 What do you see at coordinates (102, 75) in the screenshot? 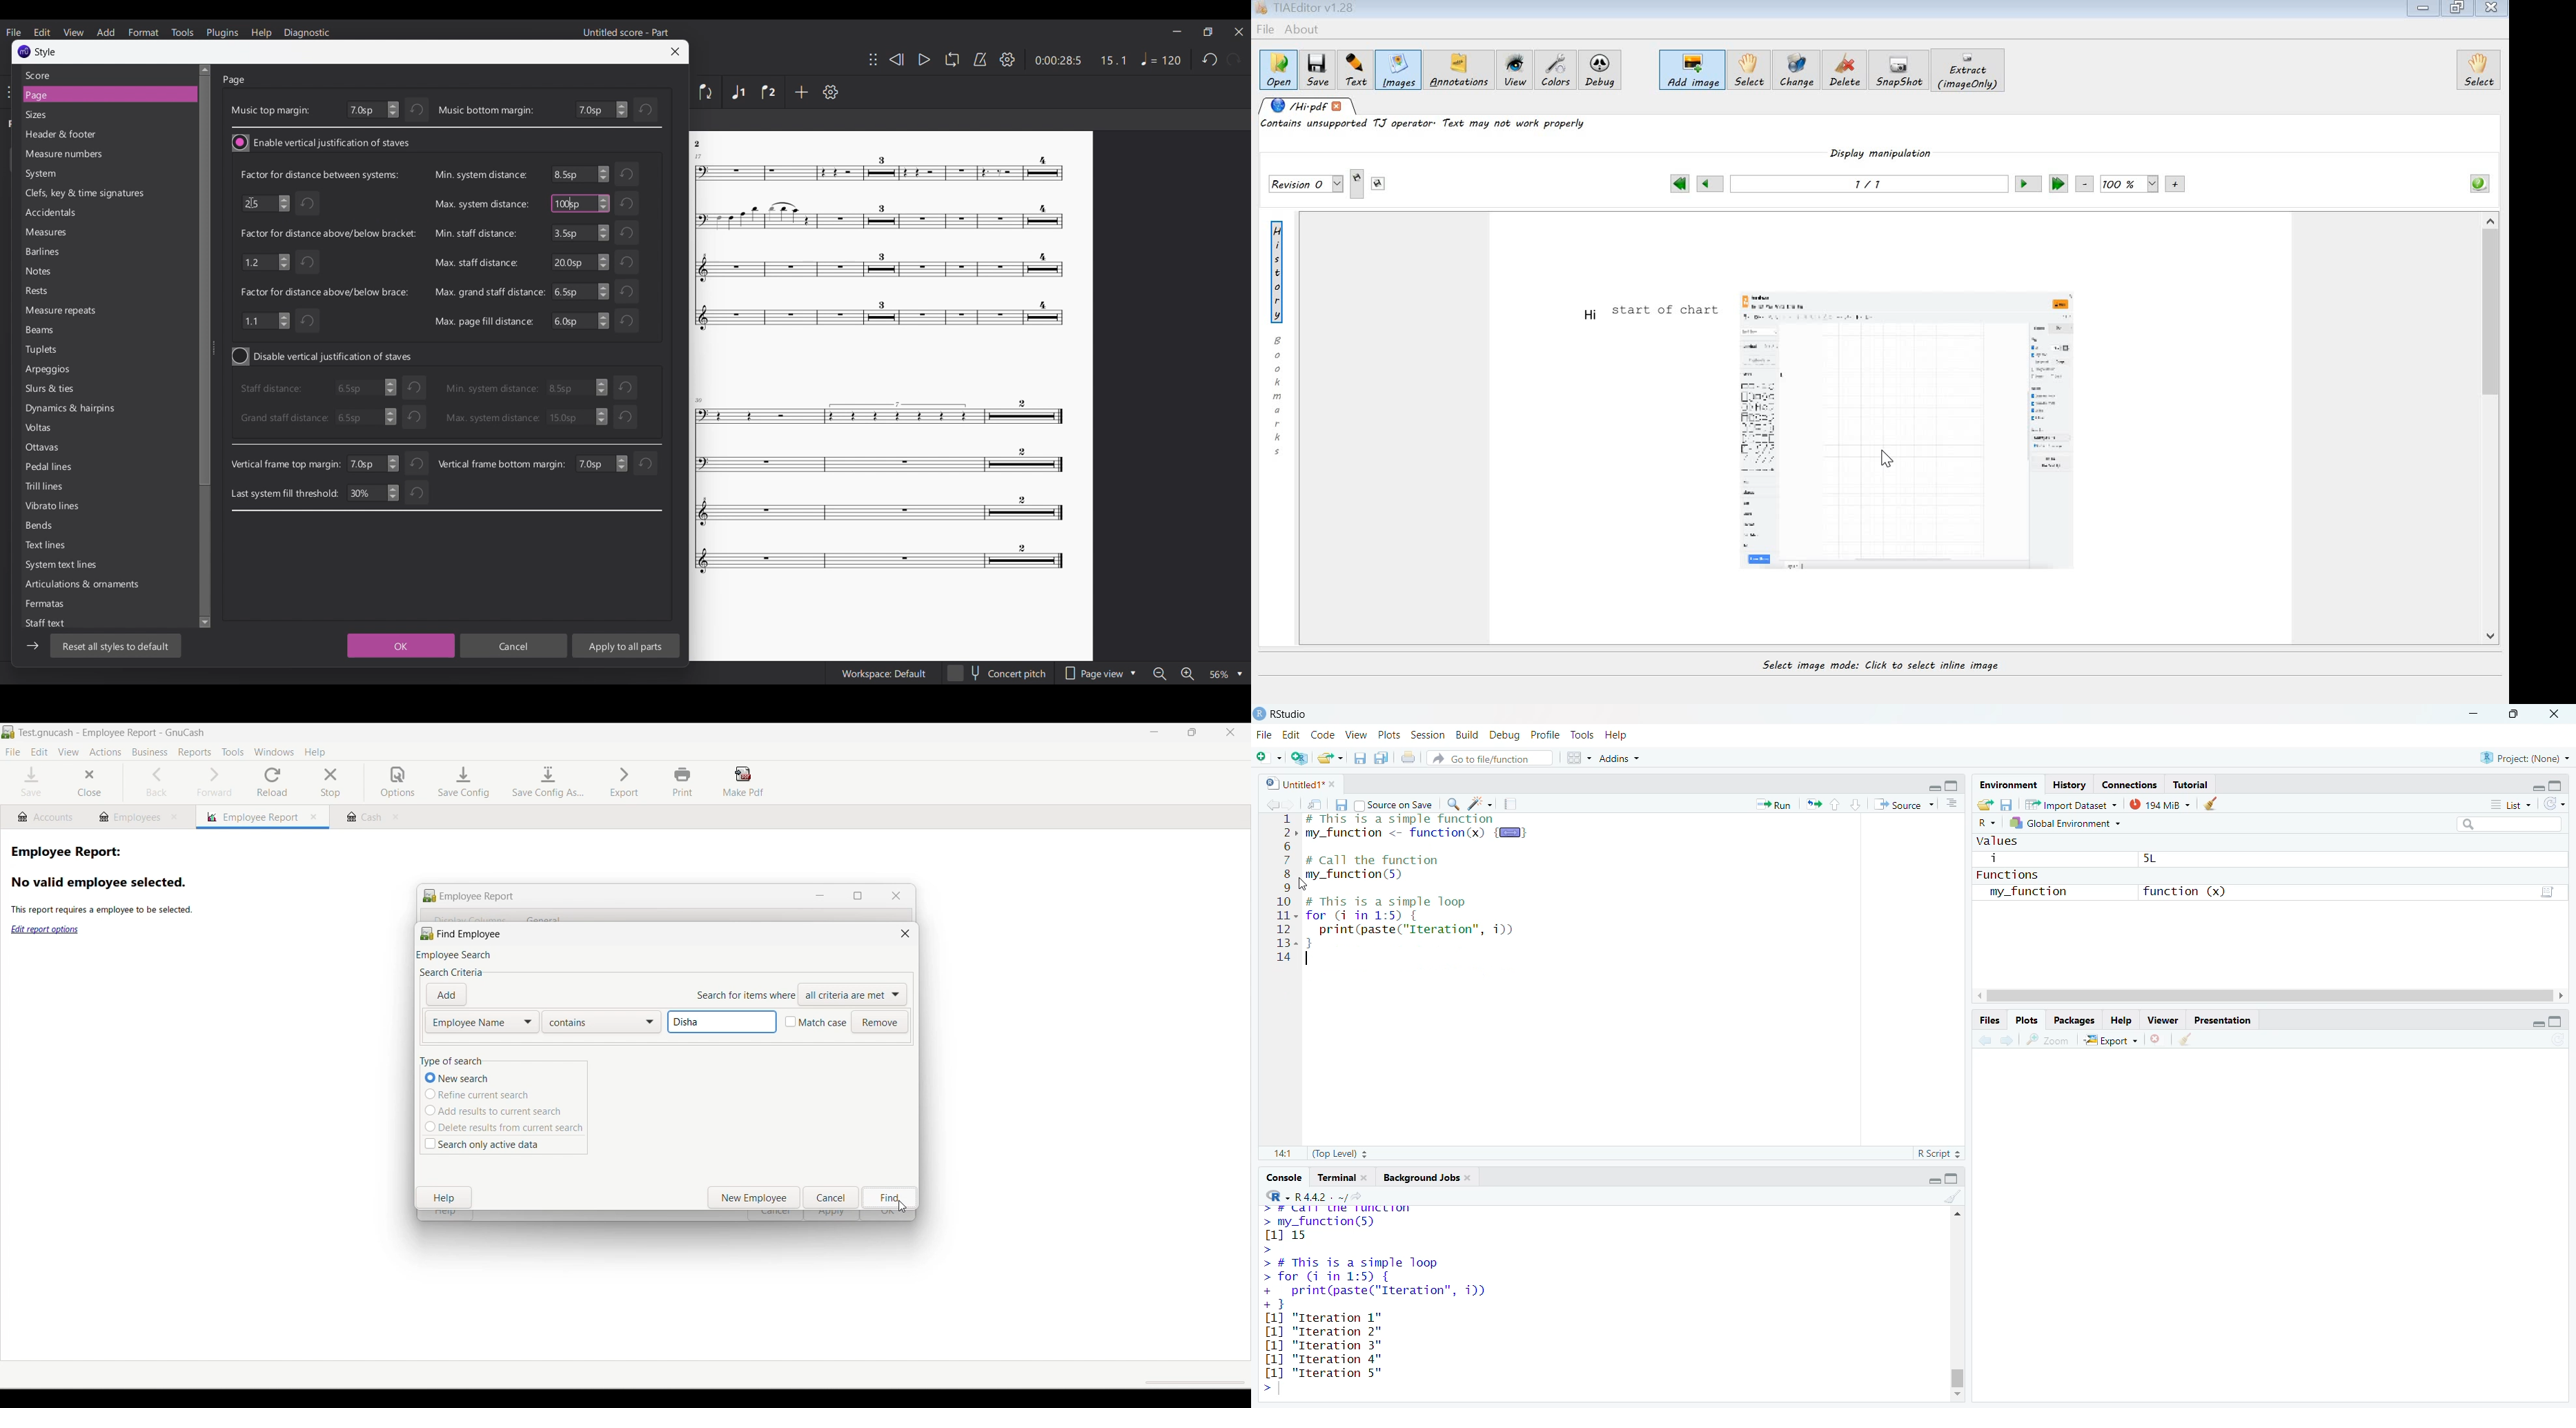
I see `Score` at bounding box center [102, 75].